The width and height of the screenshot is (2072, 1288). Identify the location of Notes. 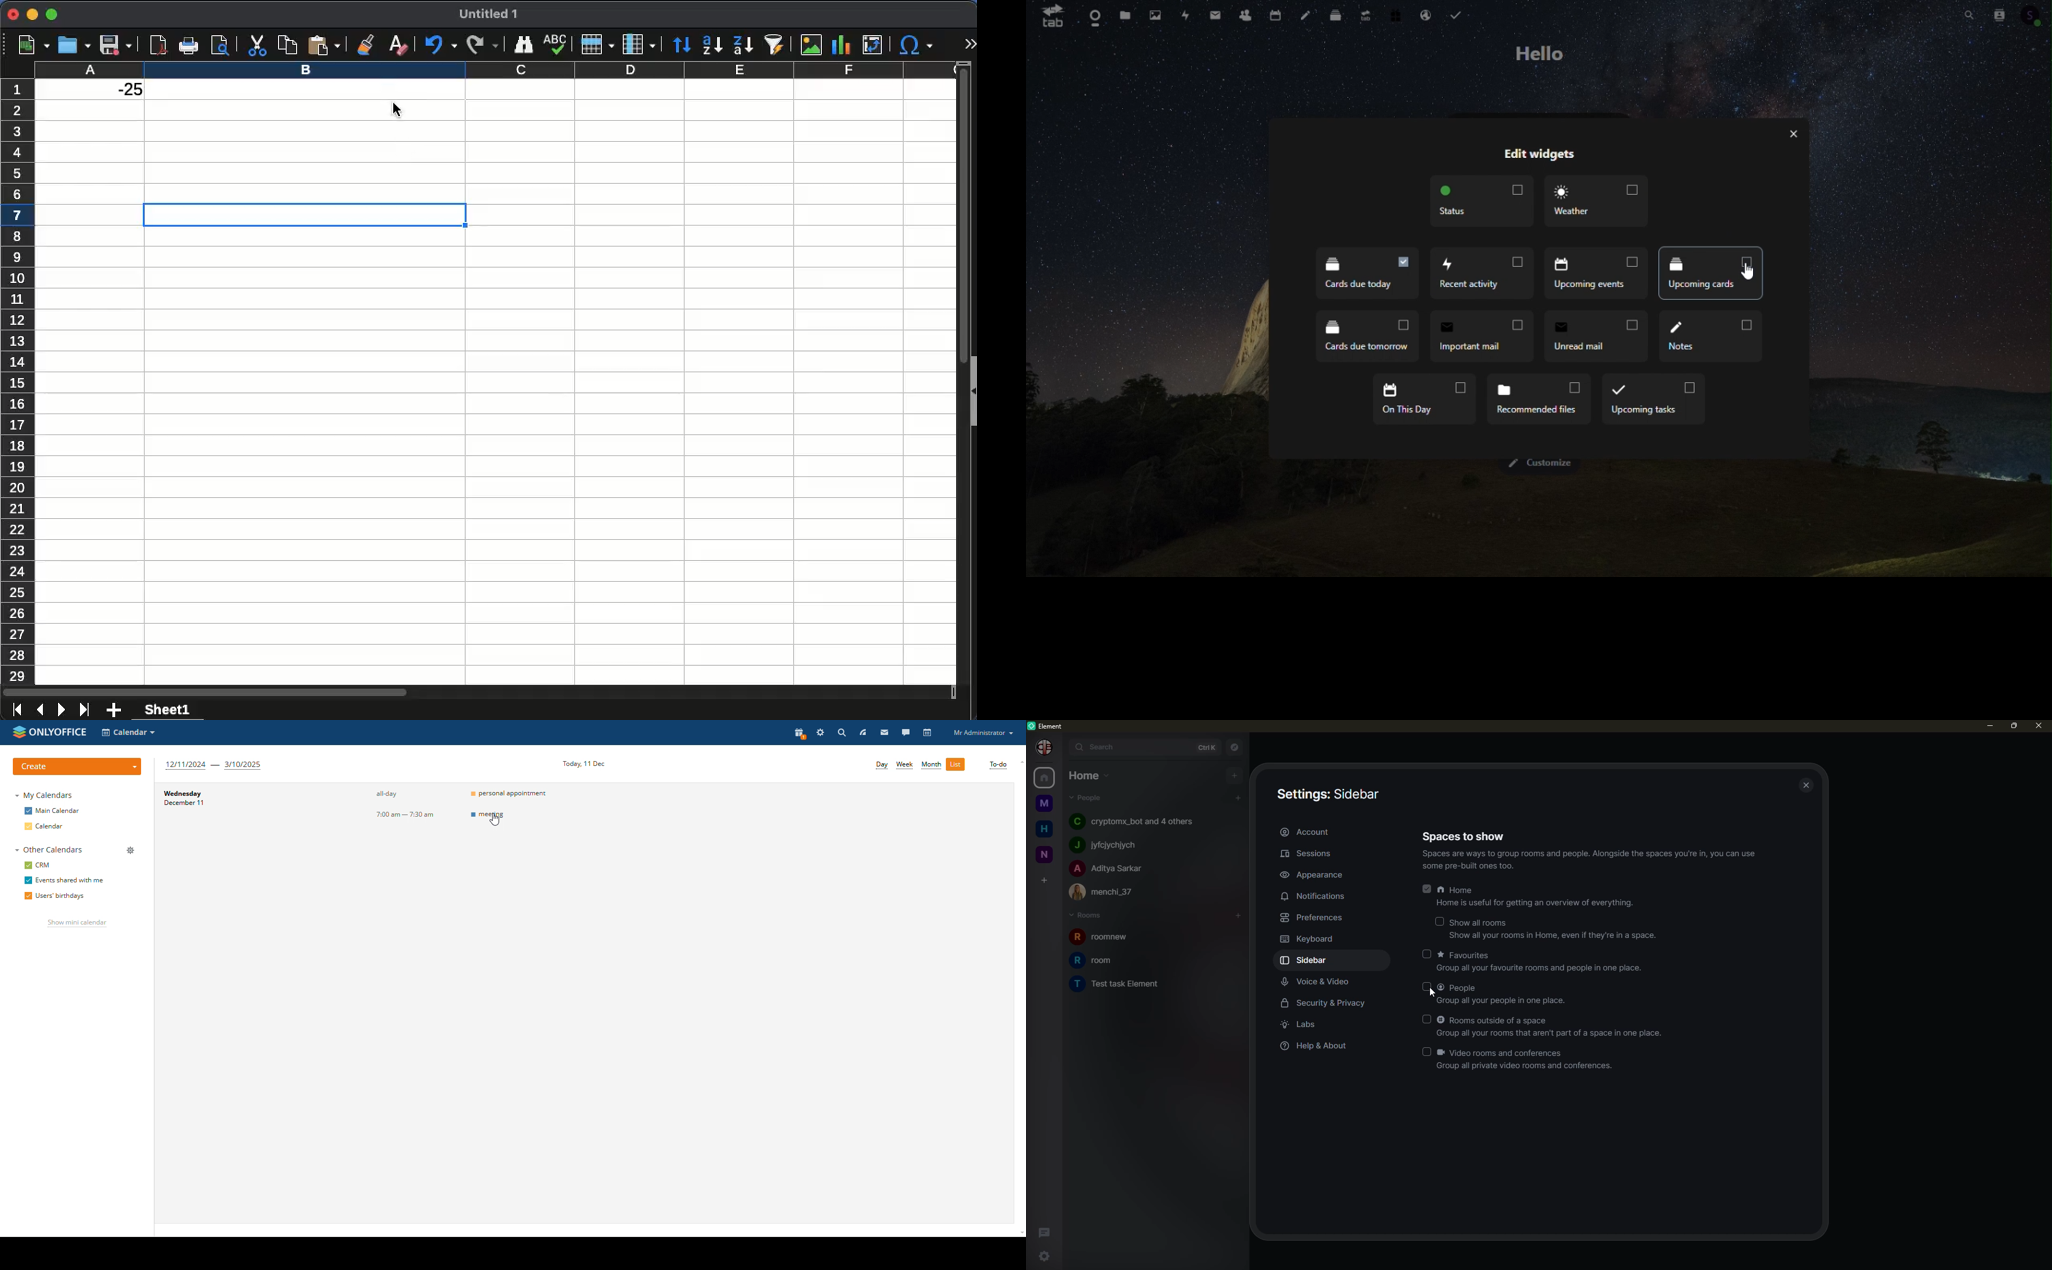
(1709, 340).